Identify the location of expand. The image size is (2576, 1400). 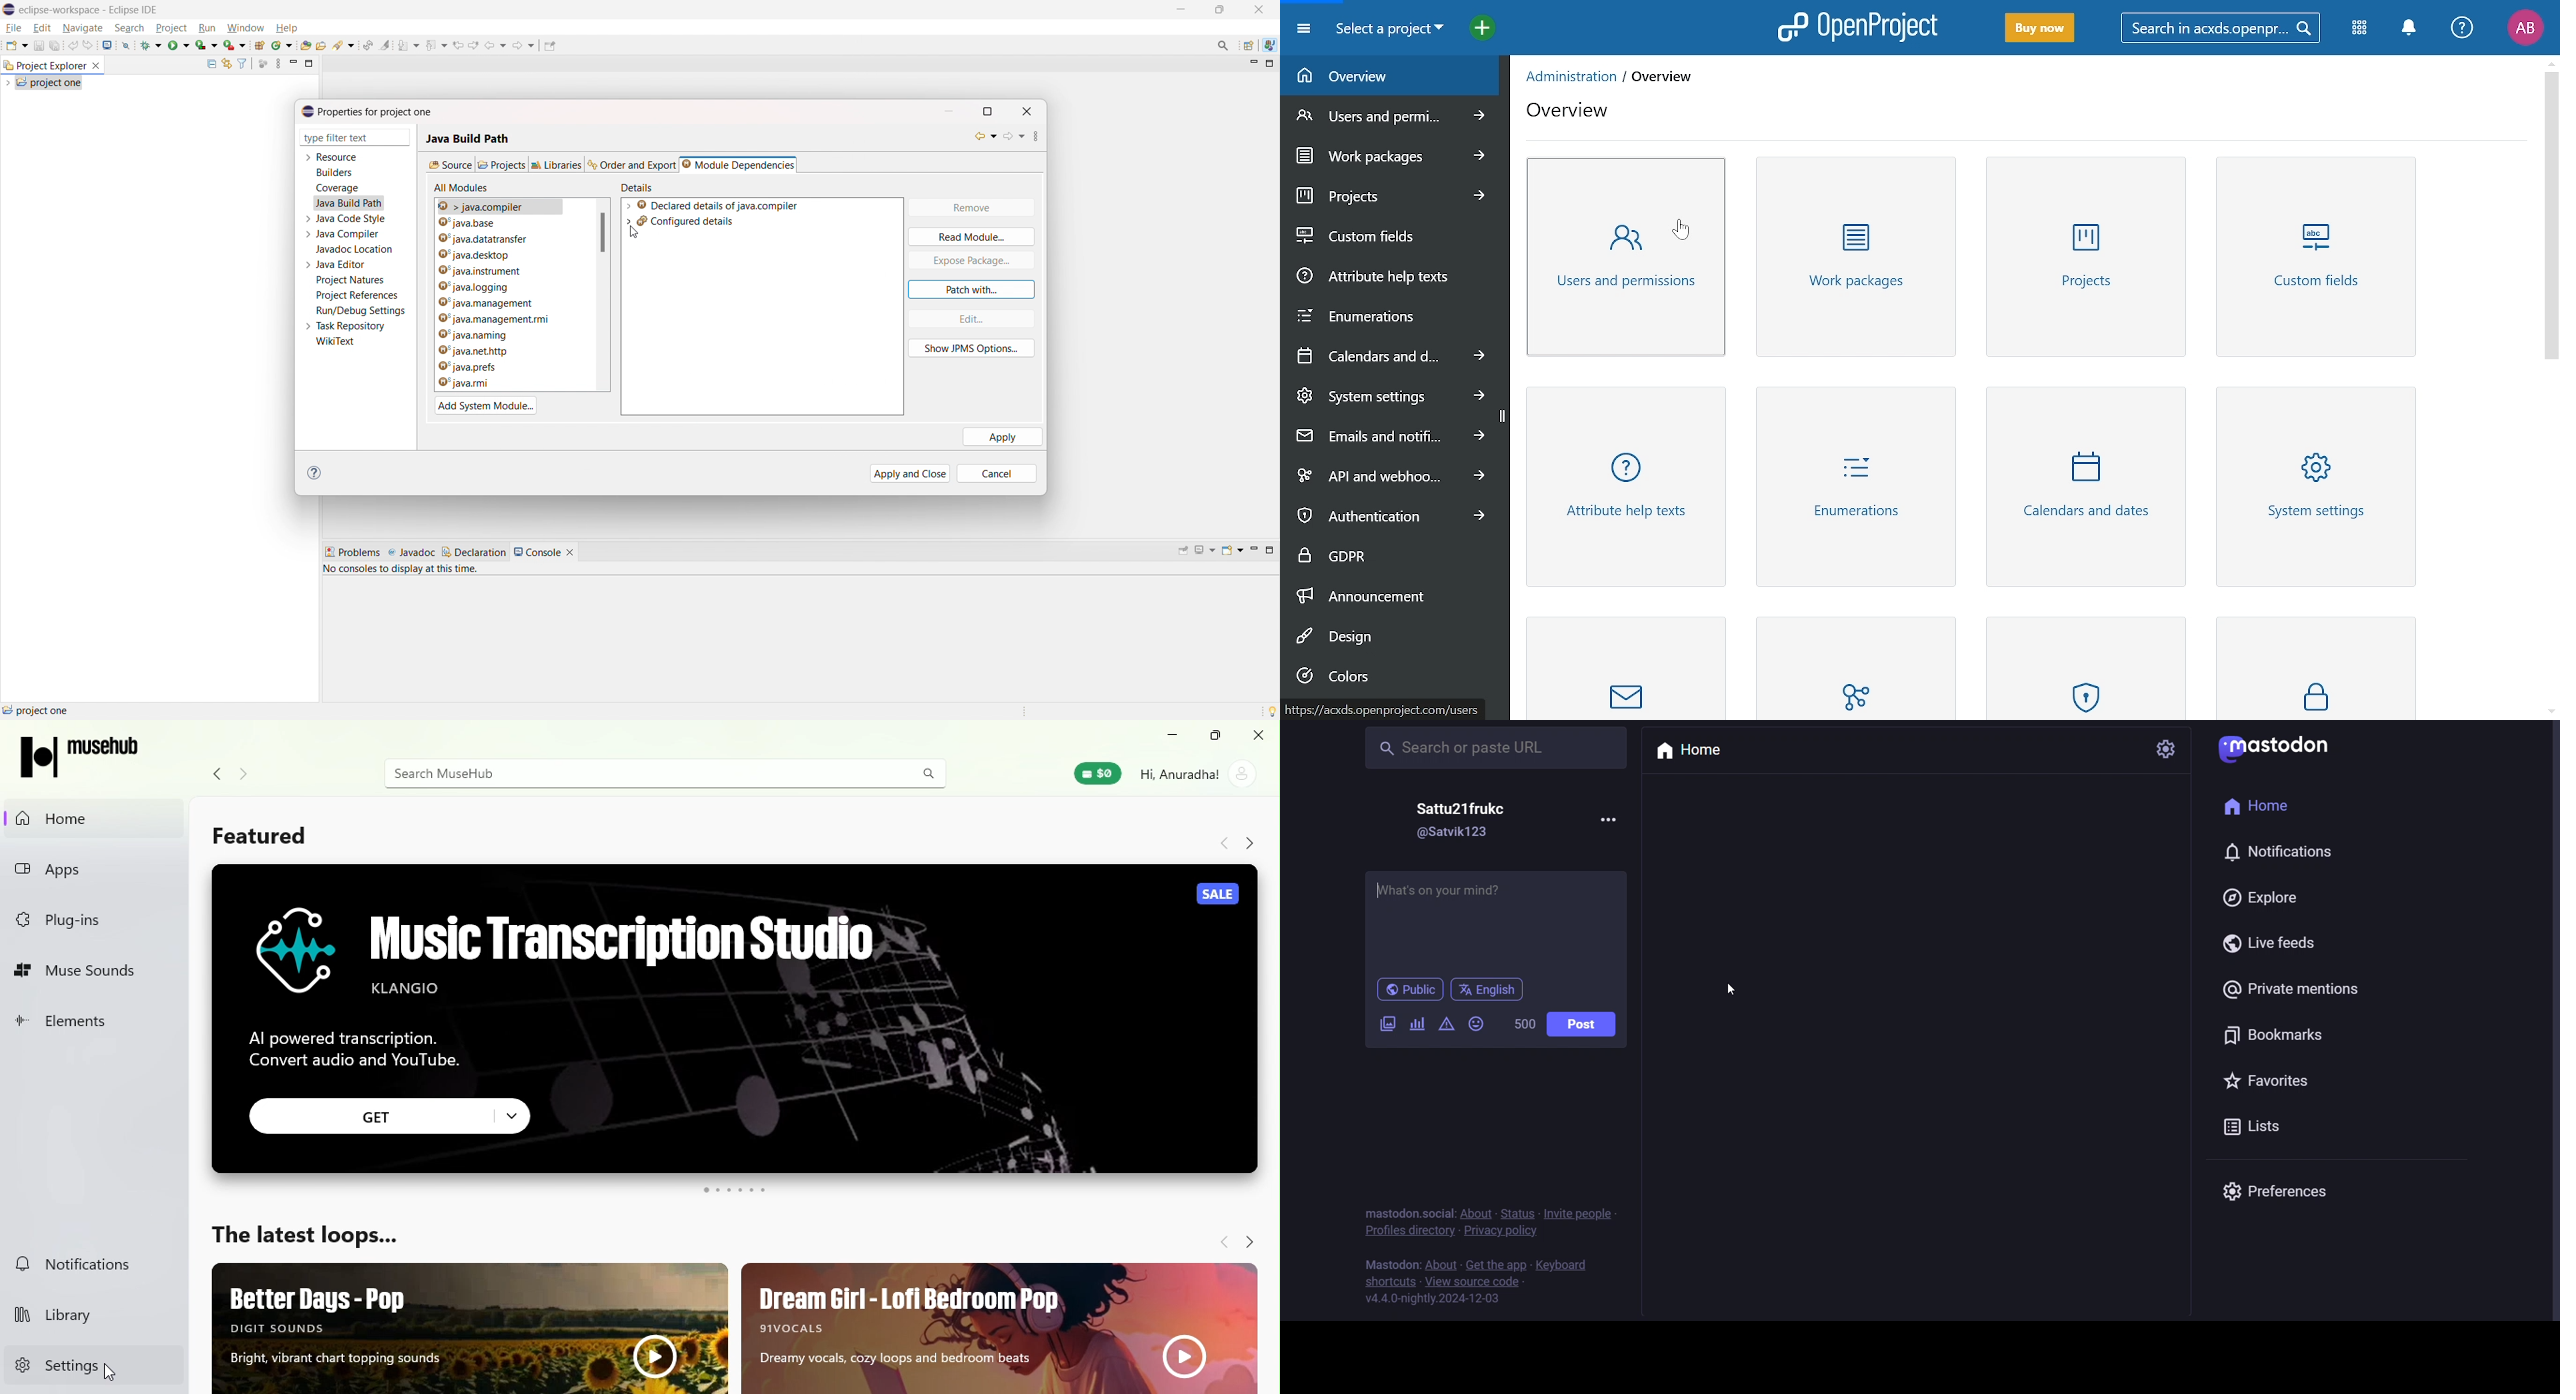
(627, 206).